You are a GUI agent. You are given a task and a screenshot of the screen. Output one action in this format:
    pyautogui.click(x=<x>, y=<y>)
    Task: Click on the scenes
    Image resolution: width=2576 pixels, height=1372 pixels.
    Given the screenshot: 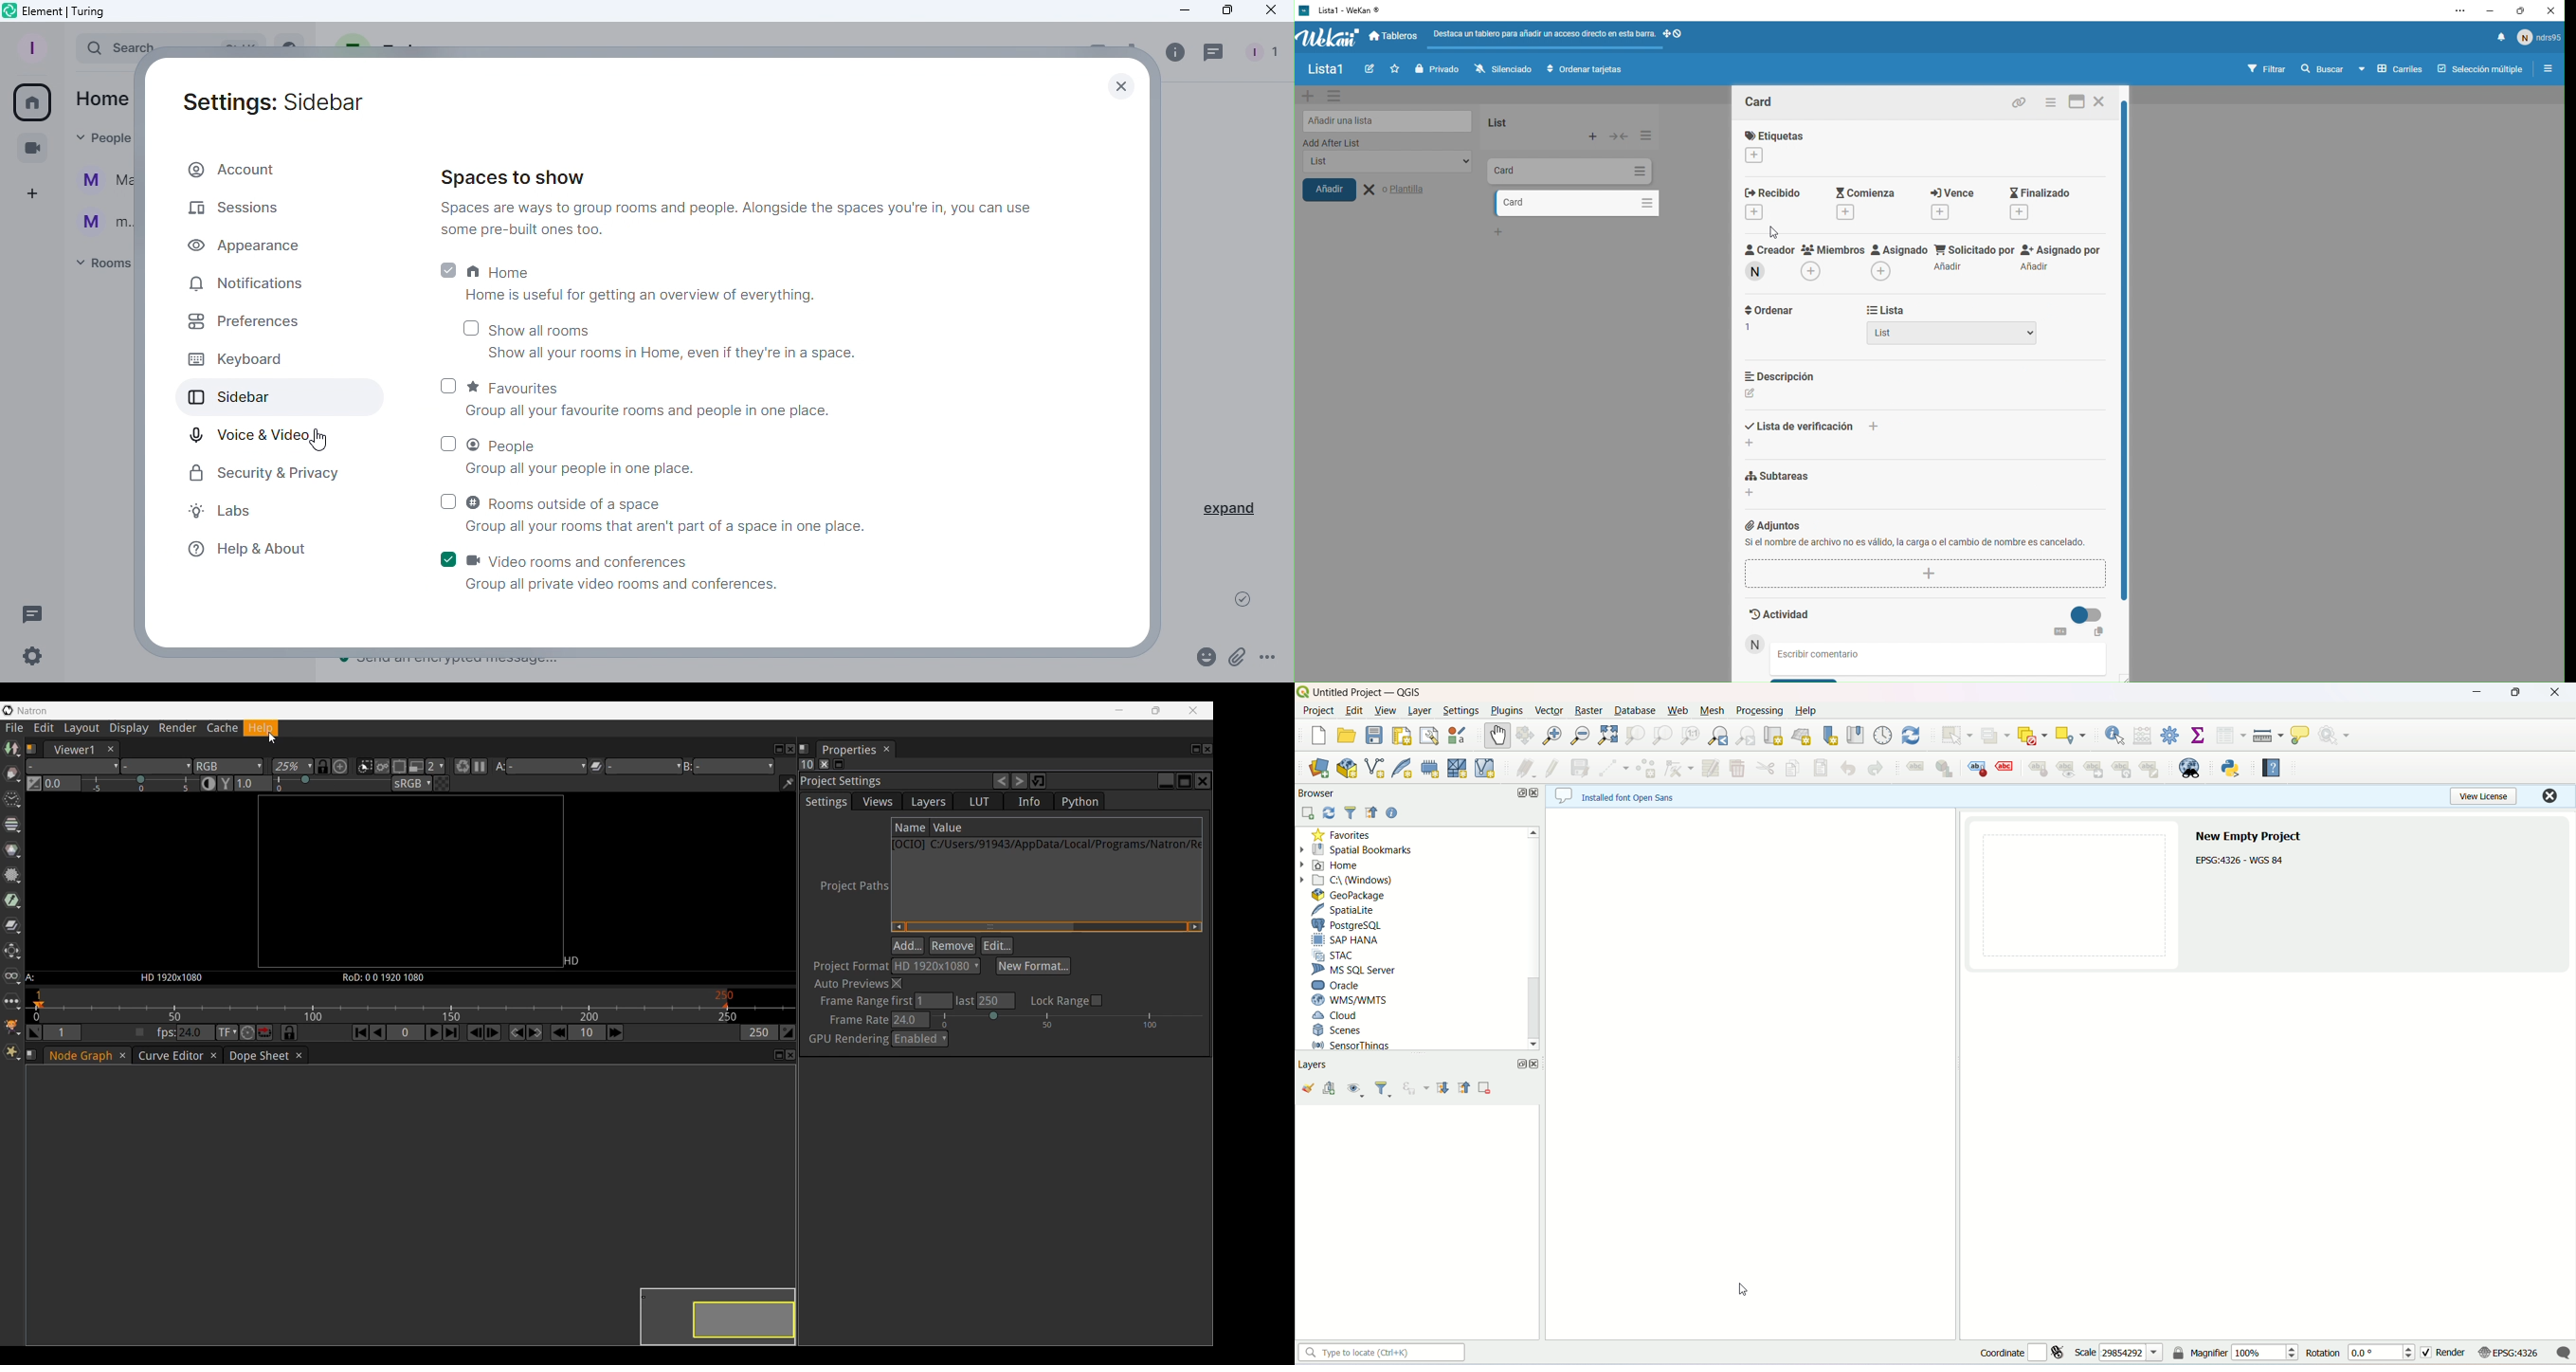 What is the action you would take?
    pyautogui.click(x=1340, y=1030)
    